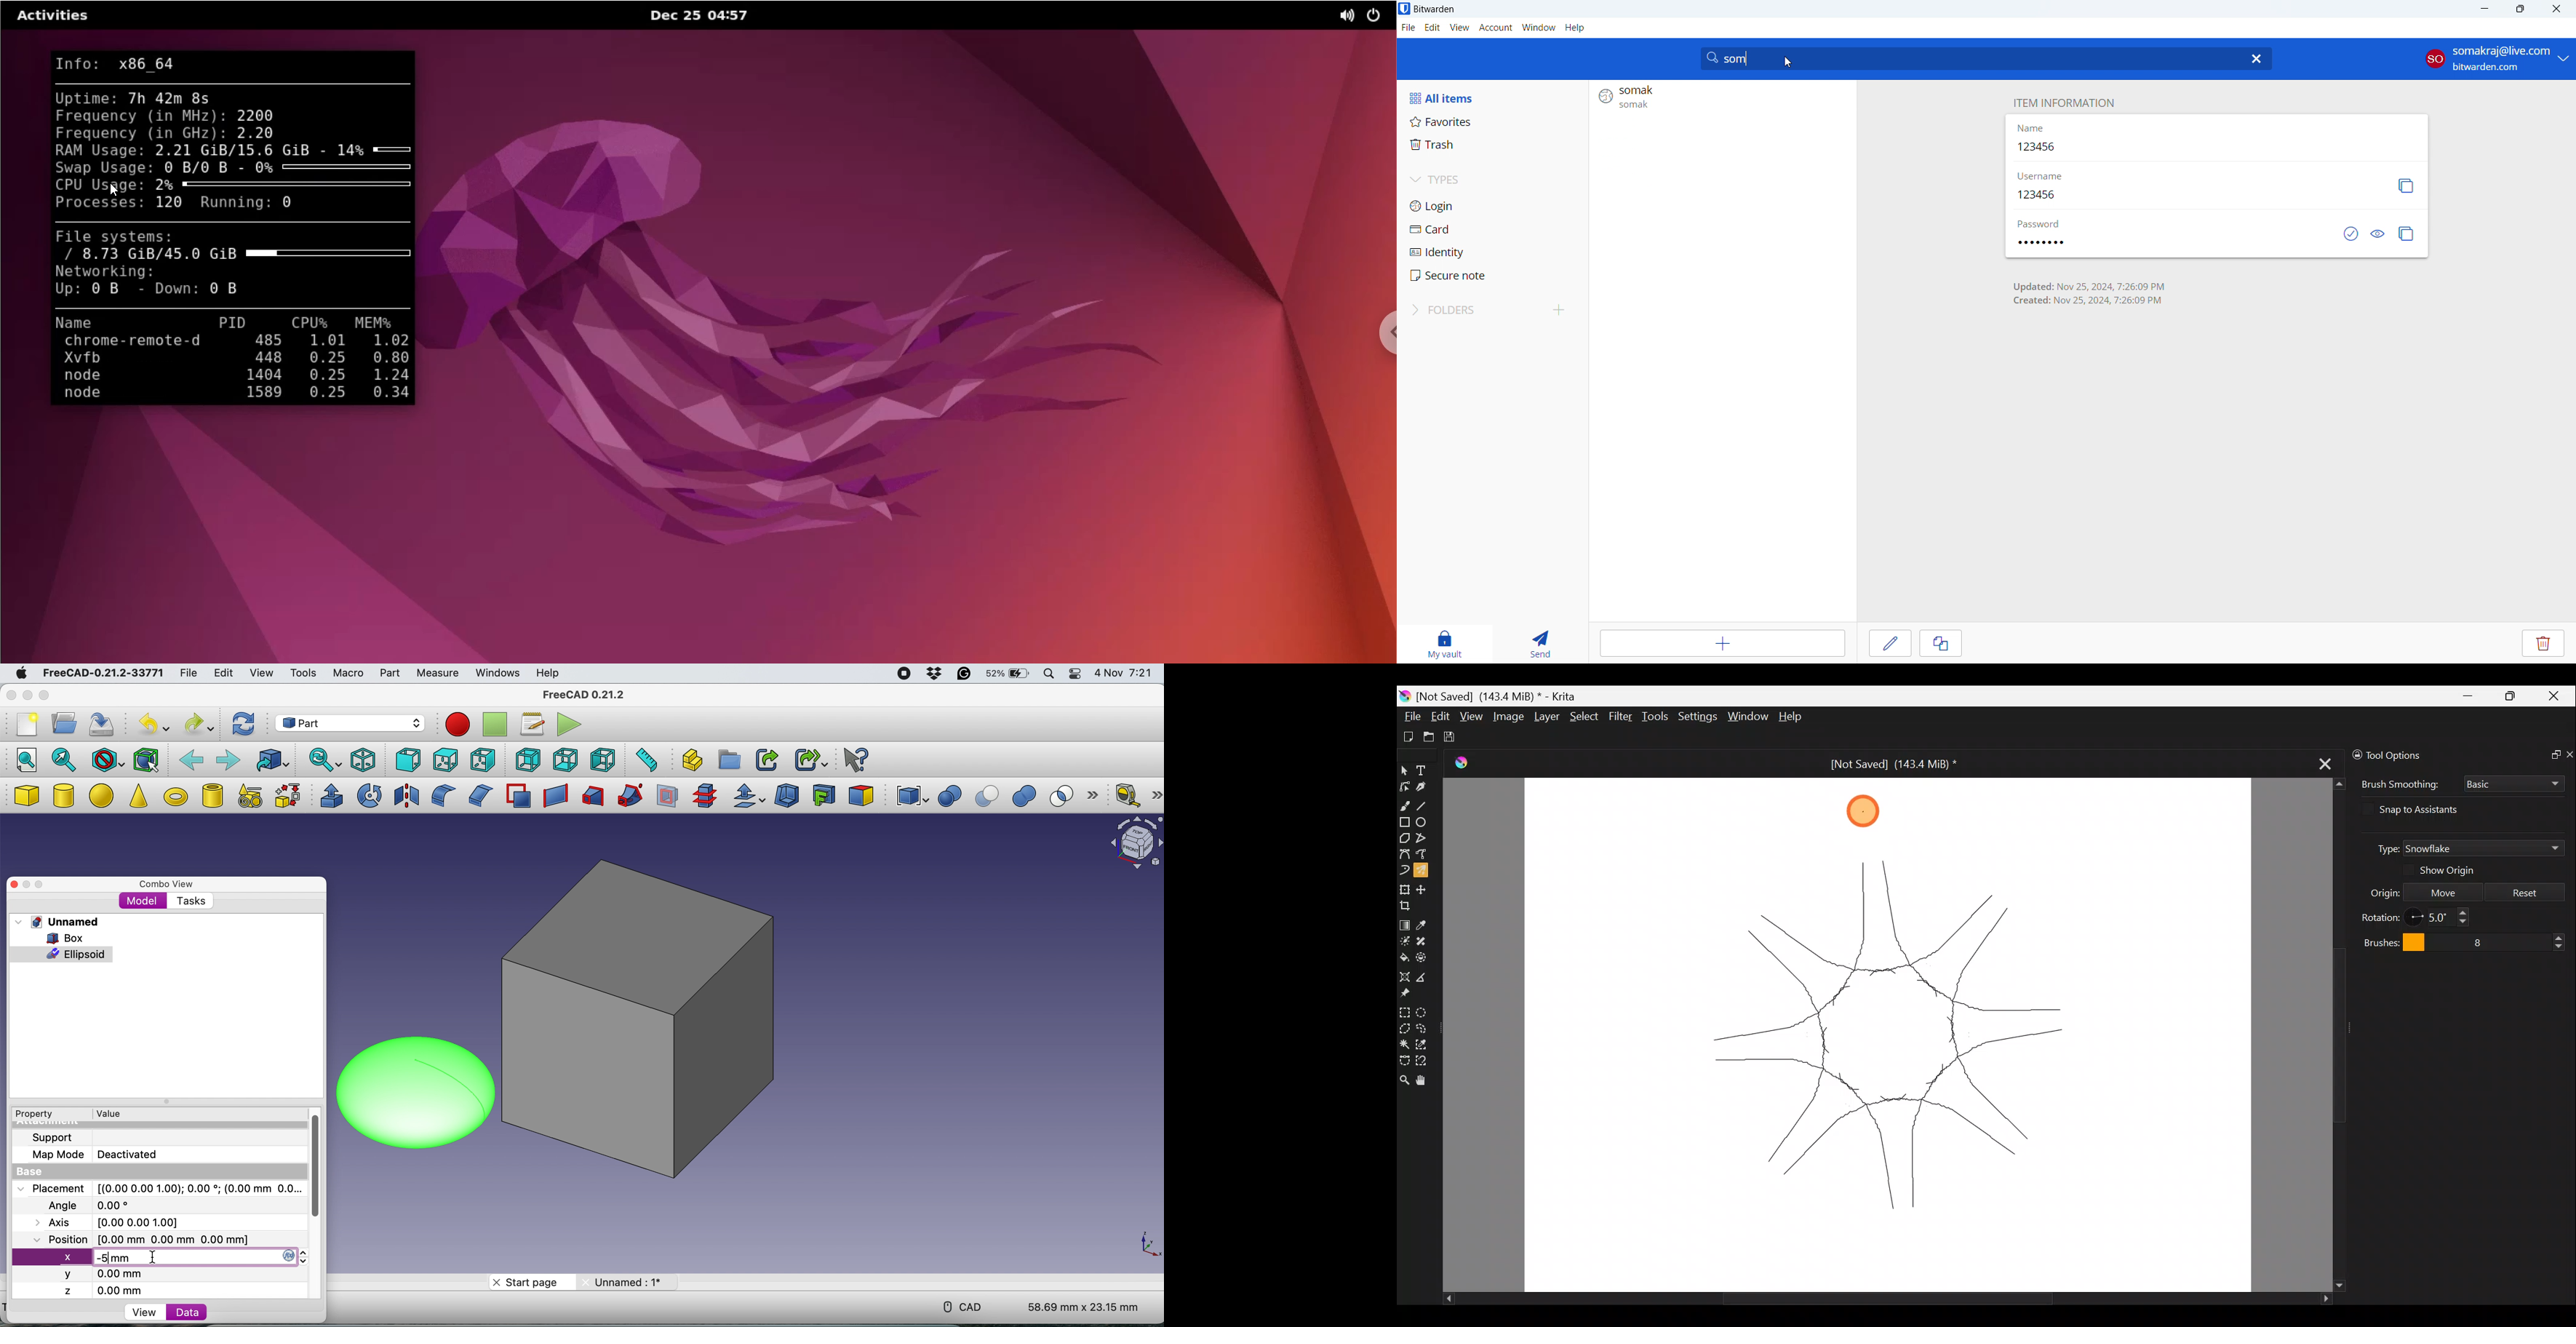  Describe the element at coordinates (45, 696) in the screenshot. I see `maximise` at that location.